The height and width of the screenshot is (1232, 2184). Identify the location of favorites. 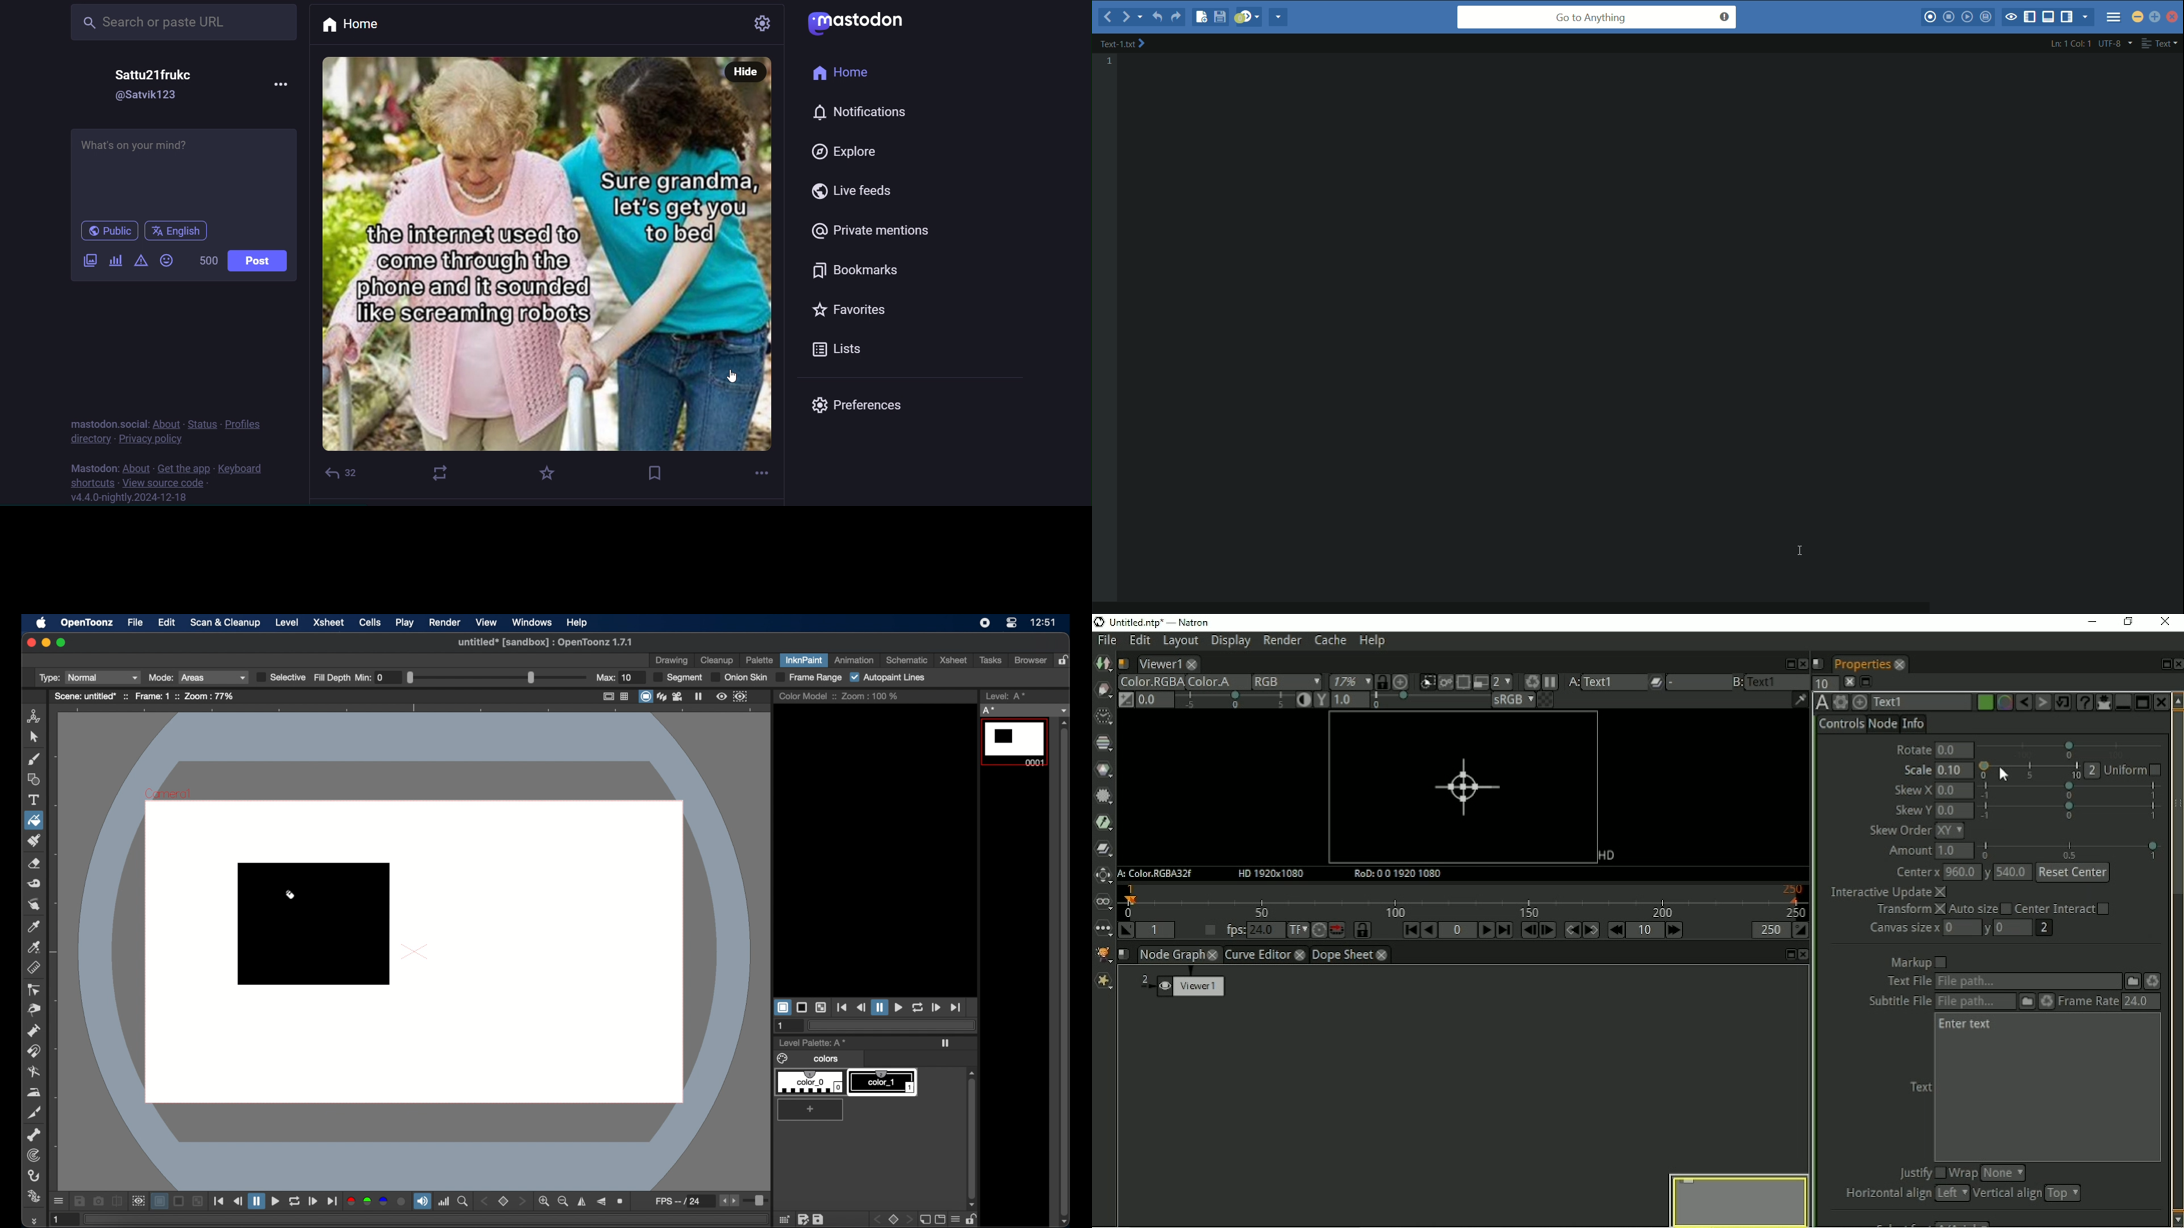
(846, 306).